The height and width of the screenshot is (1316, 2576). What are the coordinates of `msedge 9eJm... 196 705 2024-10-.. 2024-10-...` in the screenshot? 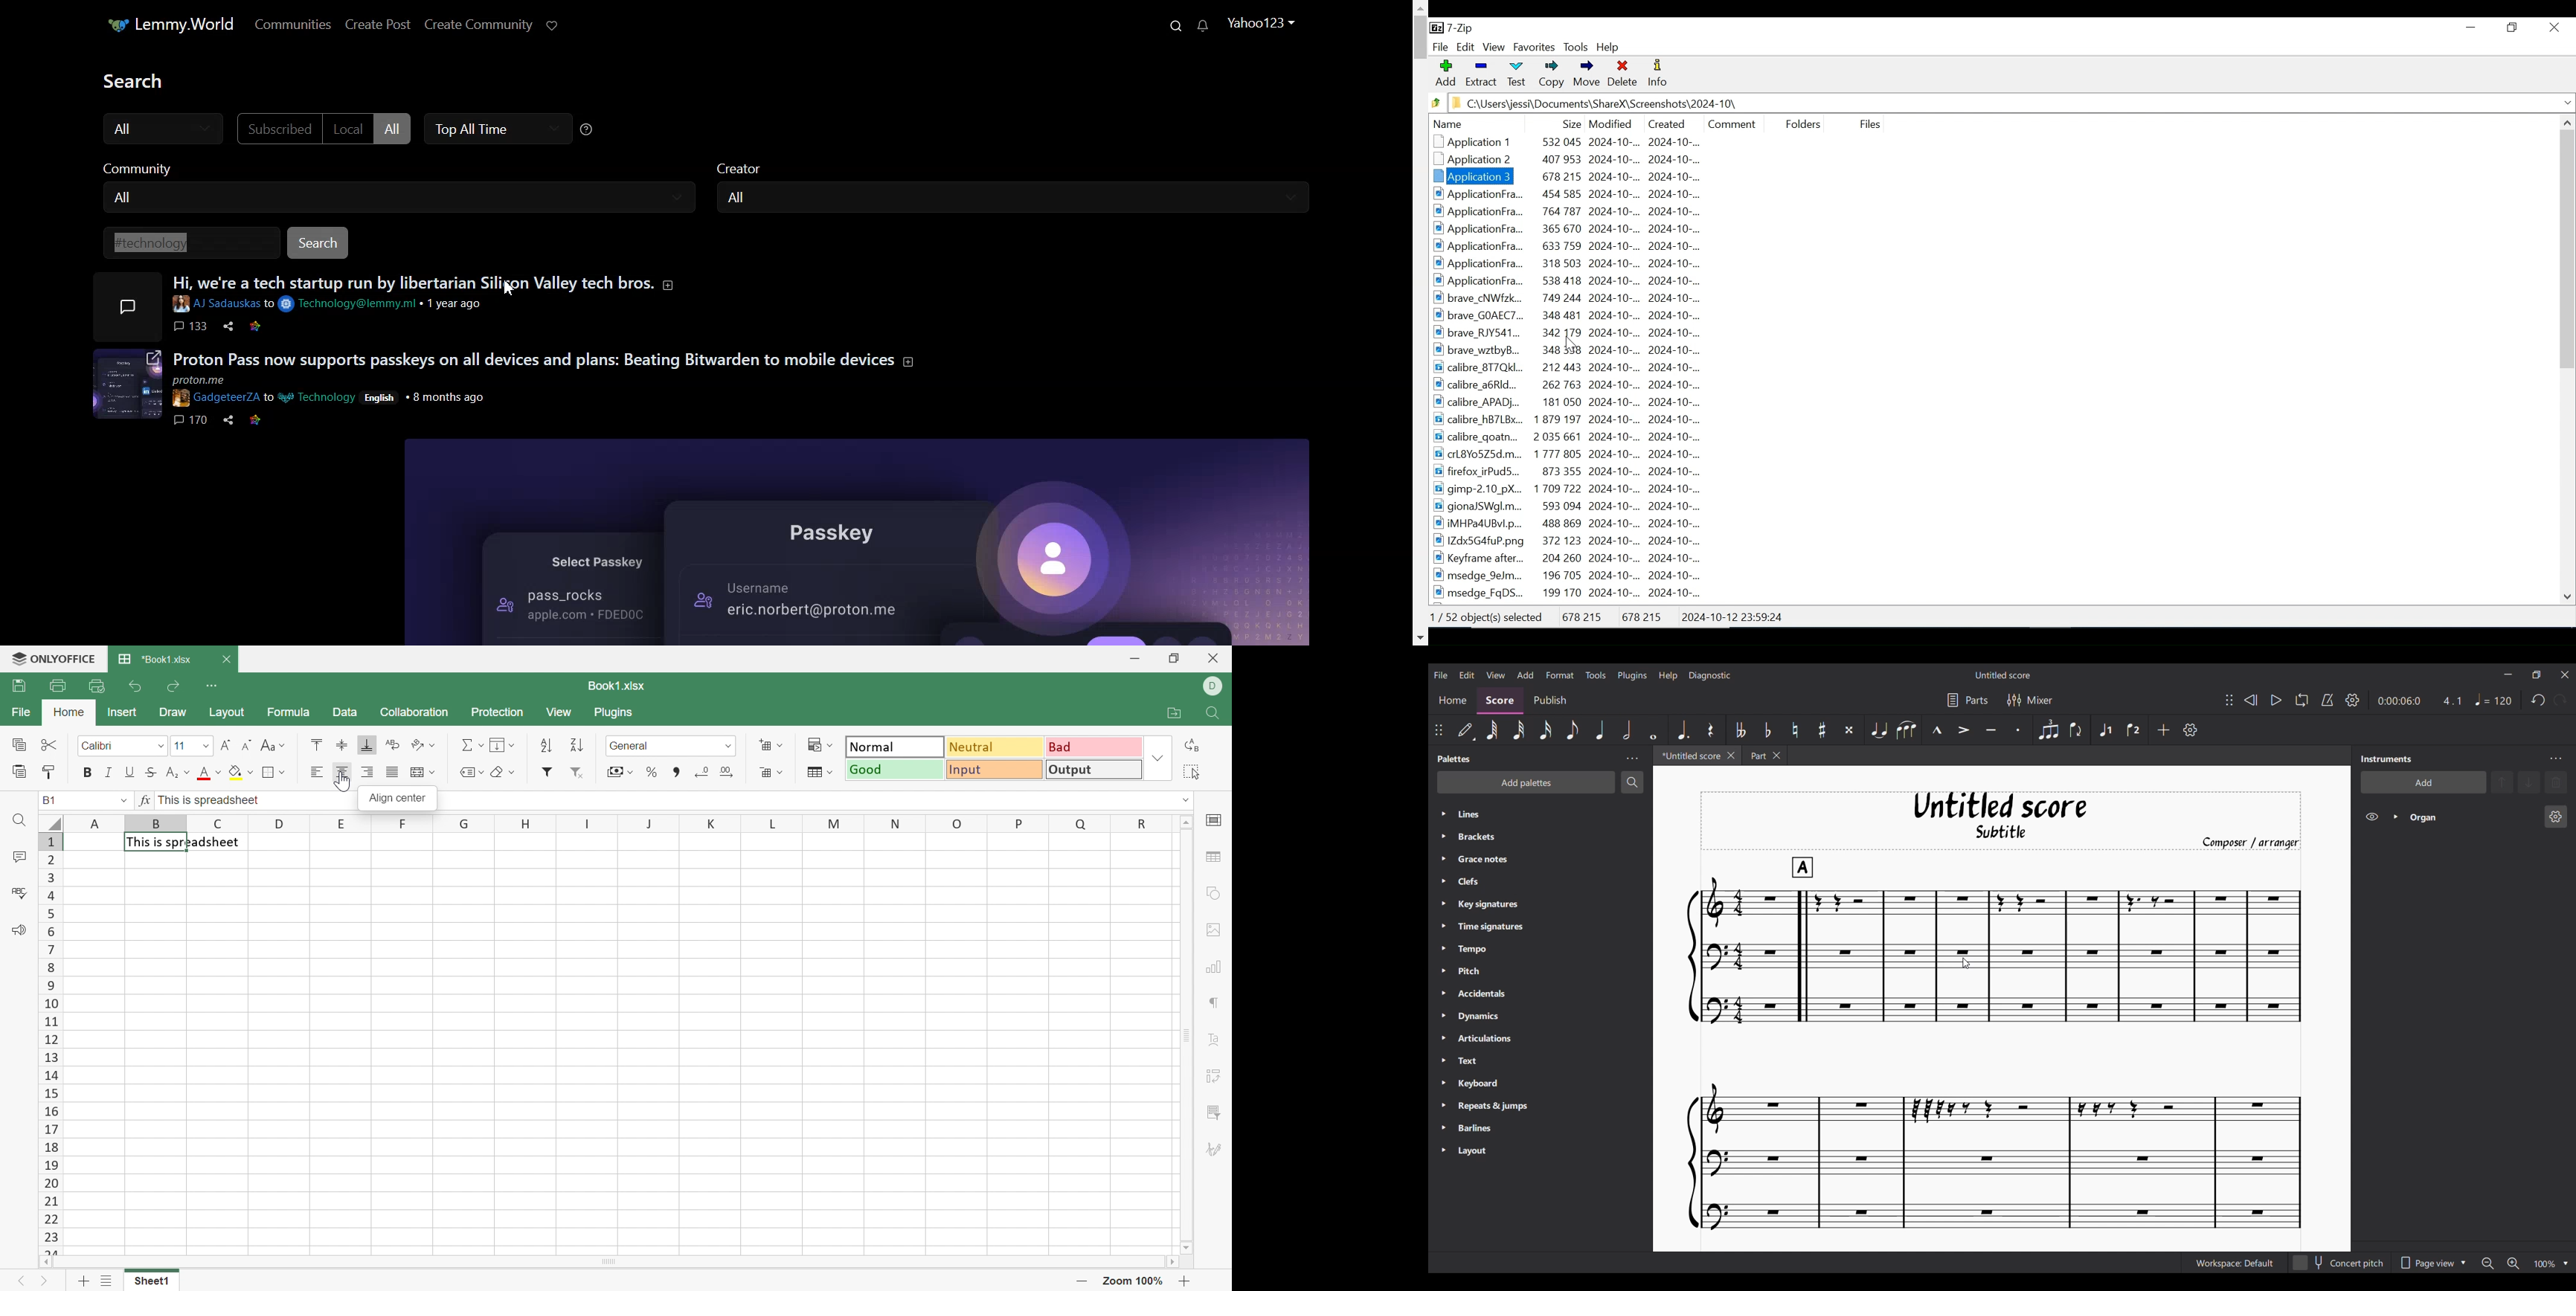 It's located at (1574, 576).